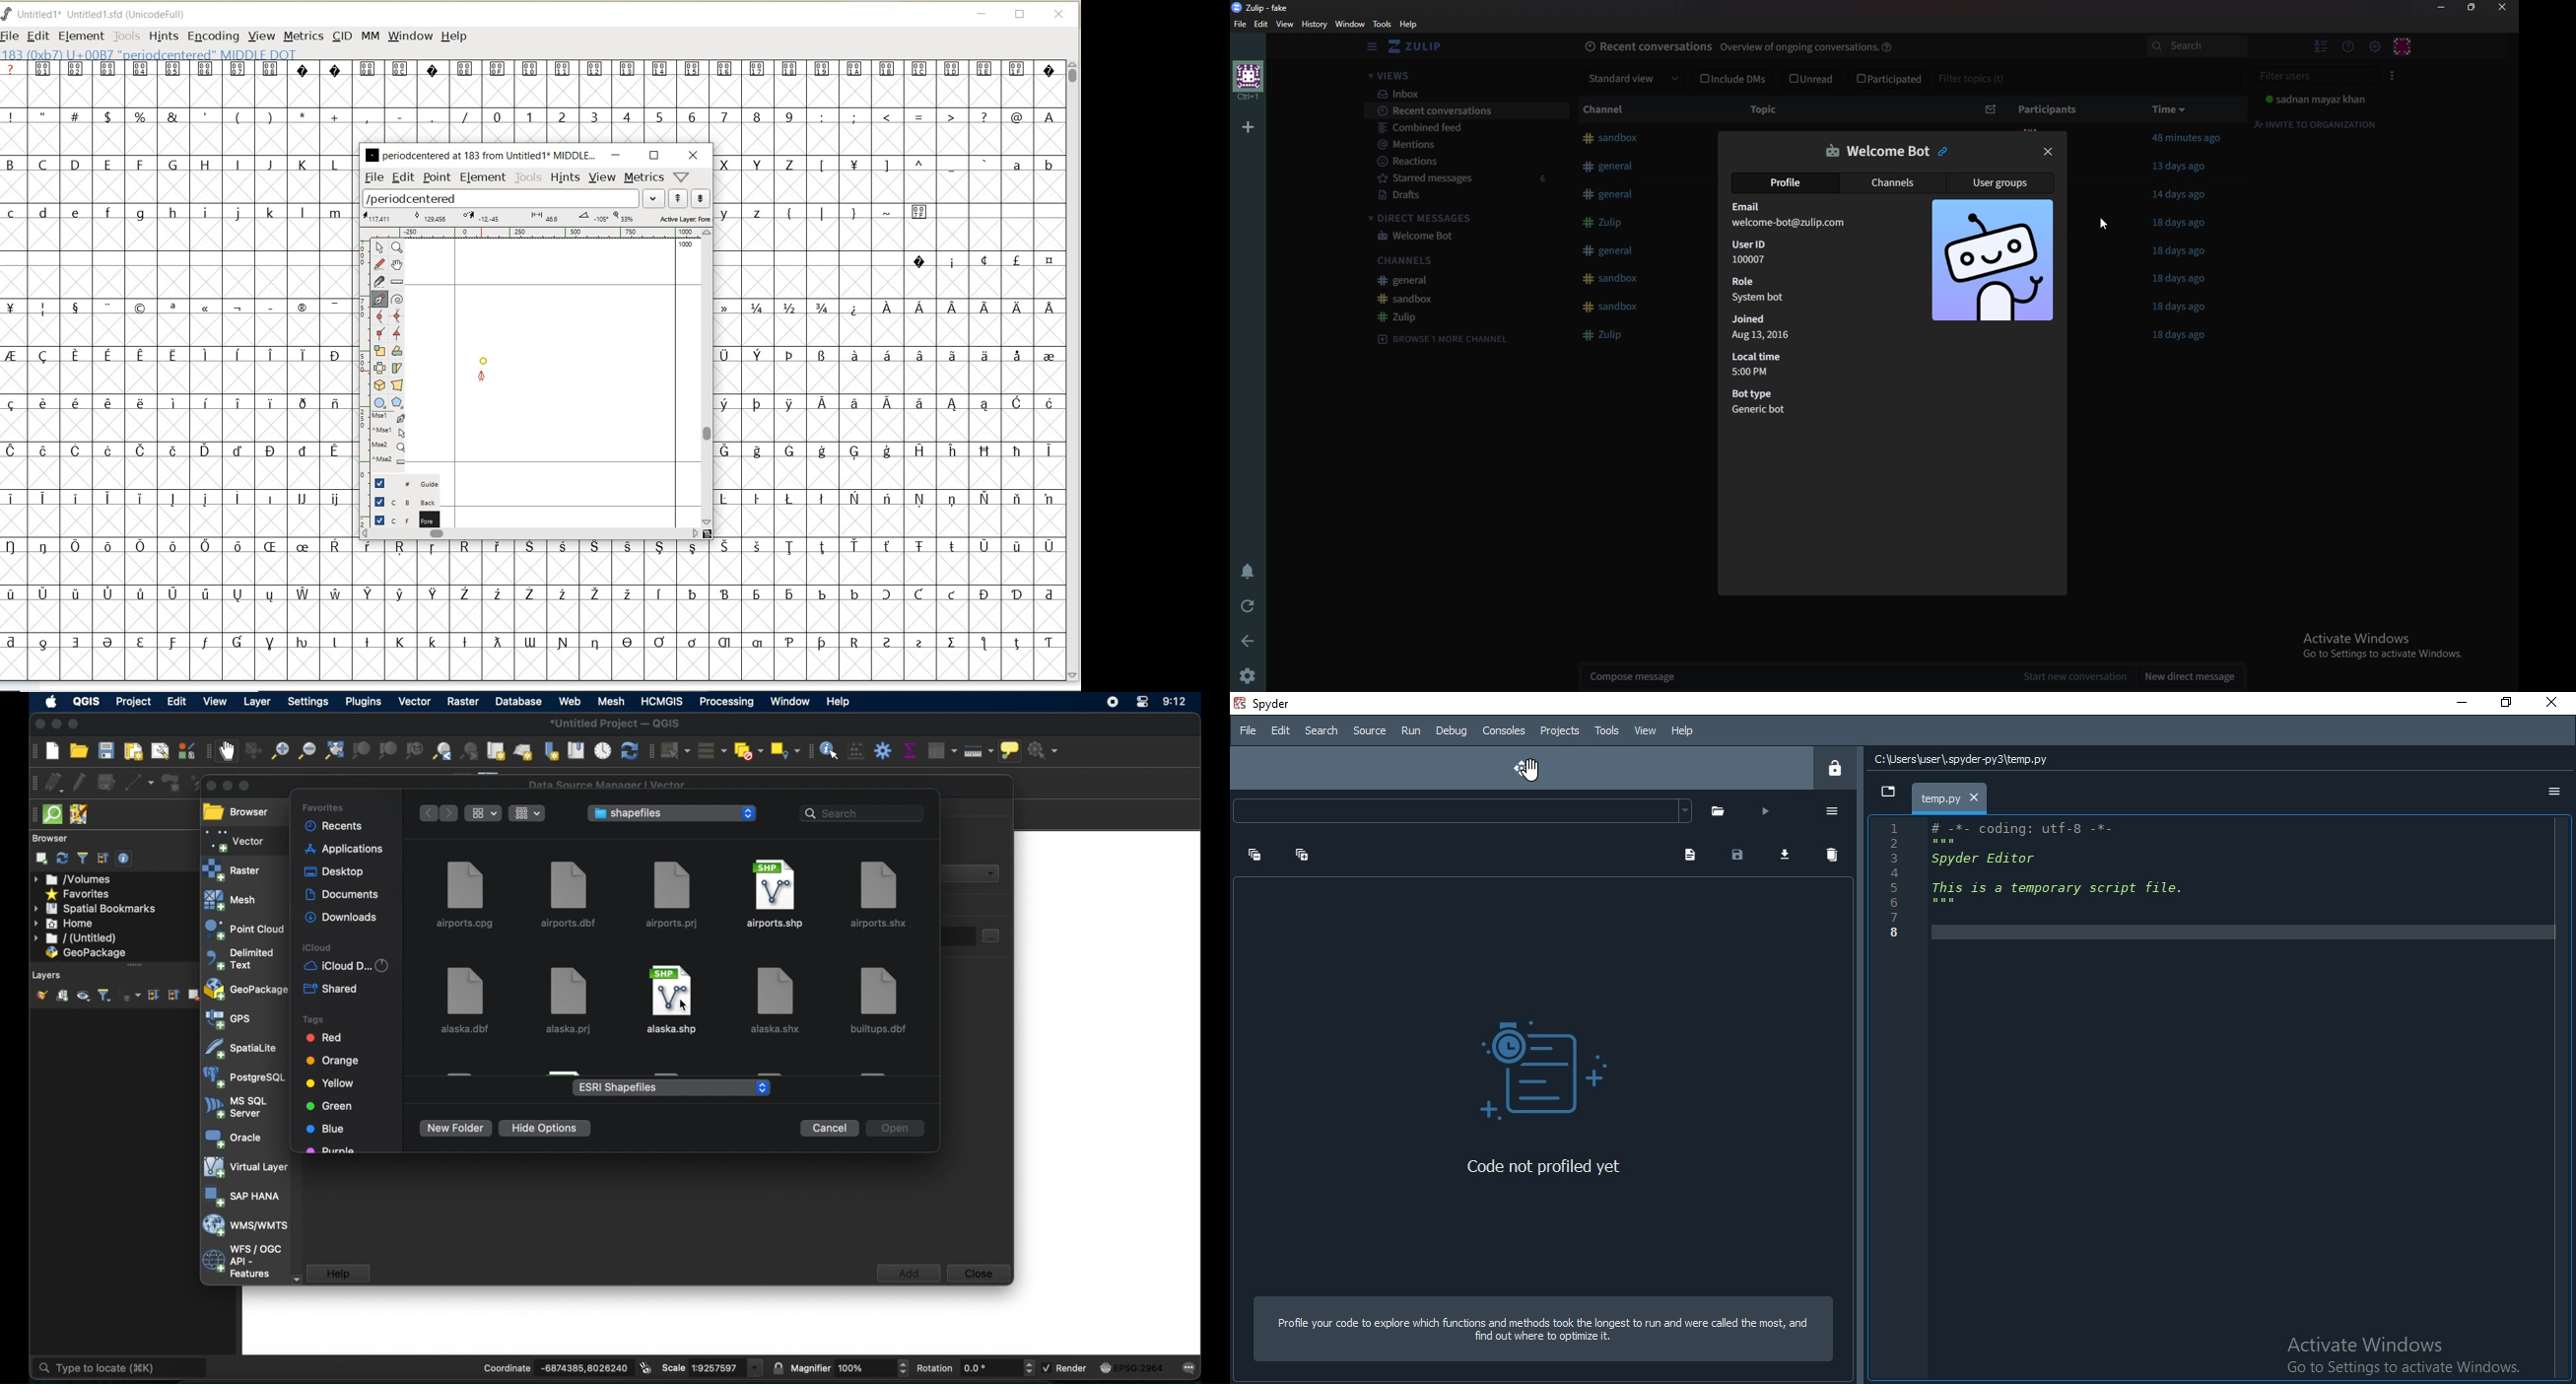  I want to click on green, so click(330, 1107).